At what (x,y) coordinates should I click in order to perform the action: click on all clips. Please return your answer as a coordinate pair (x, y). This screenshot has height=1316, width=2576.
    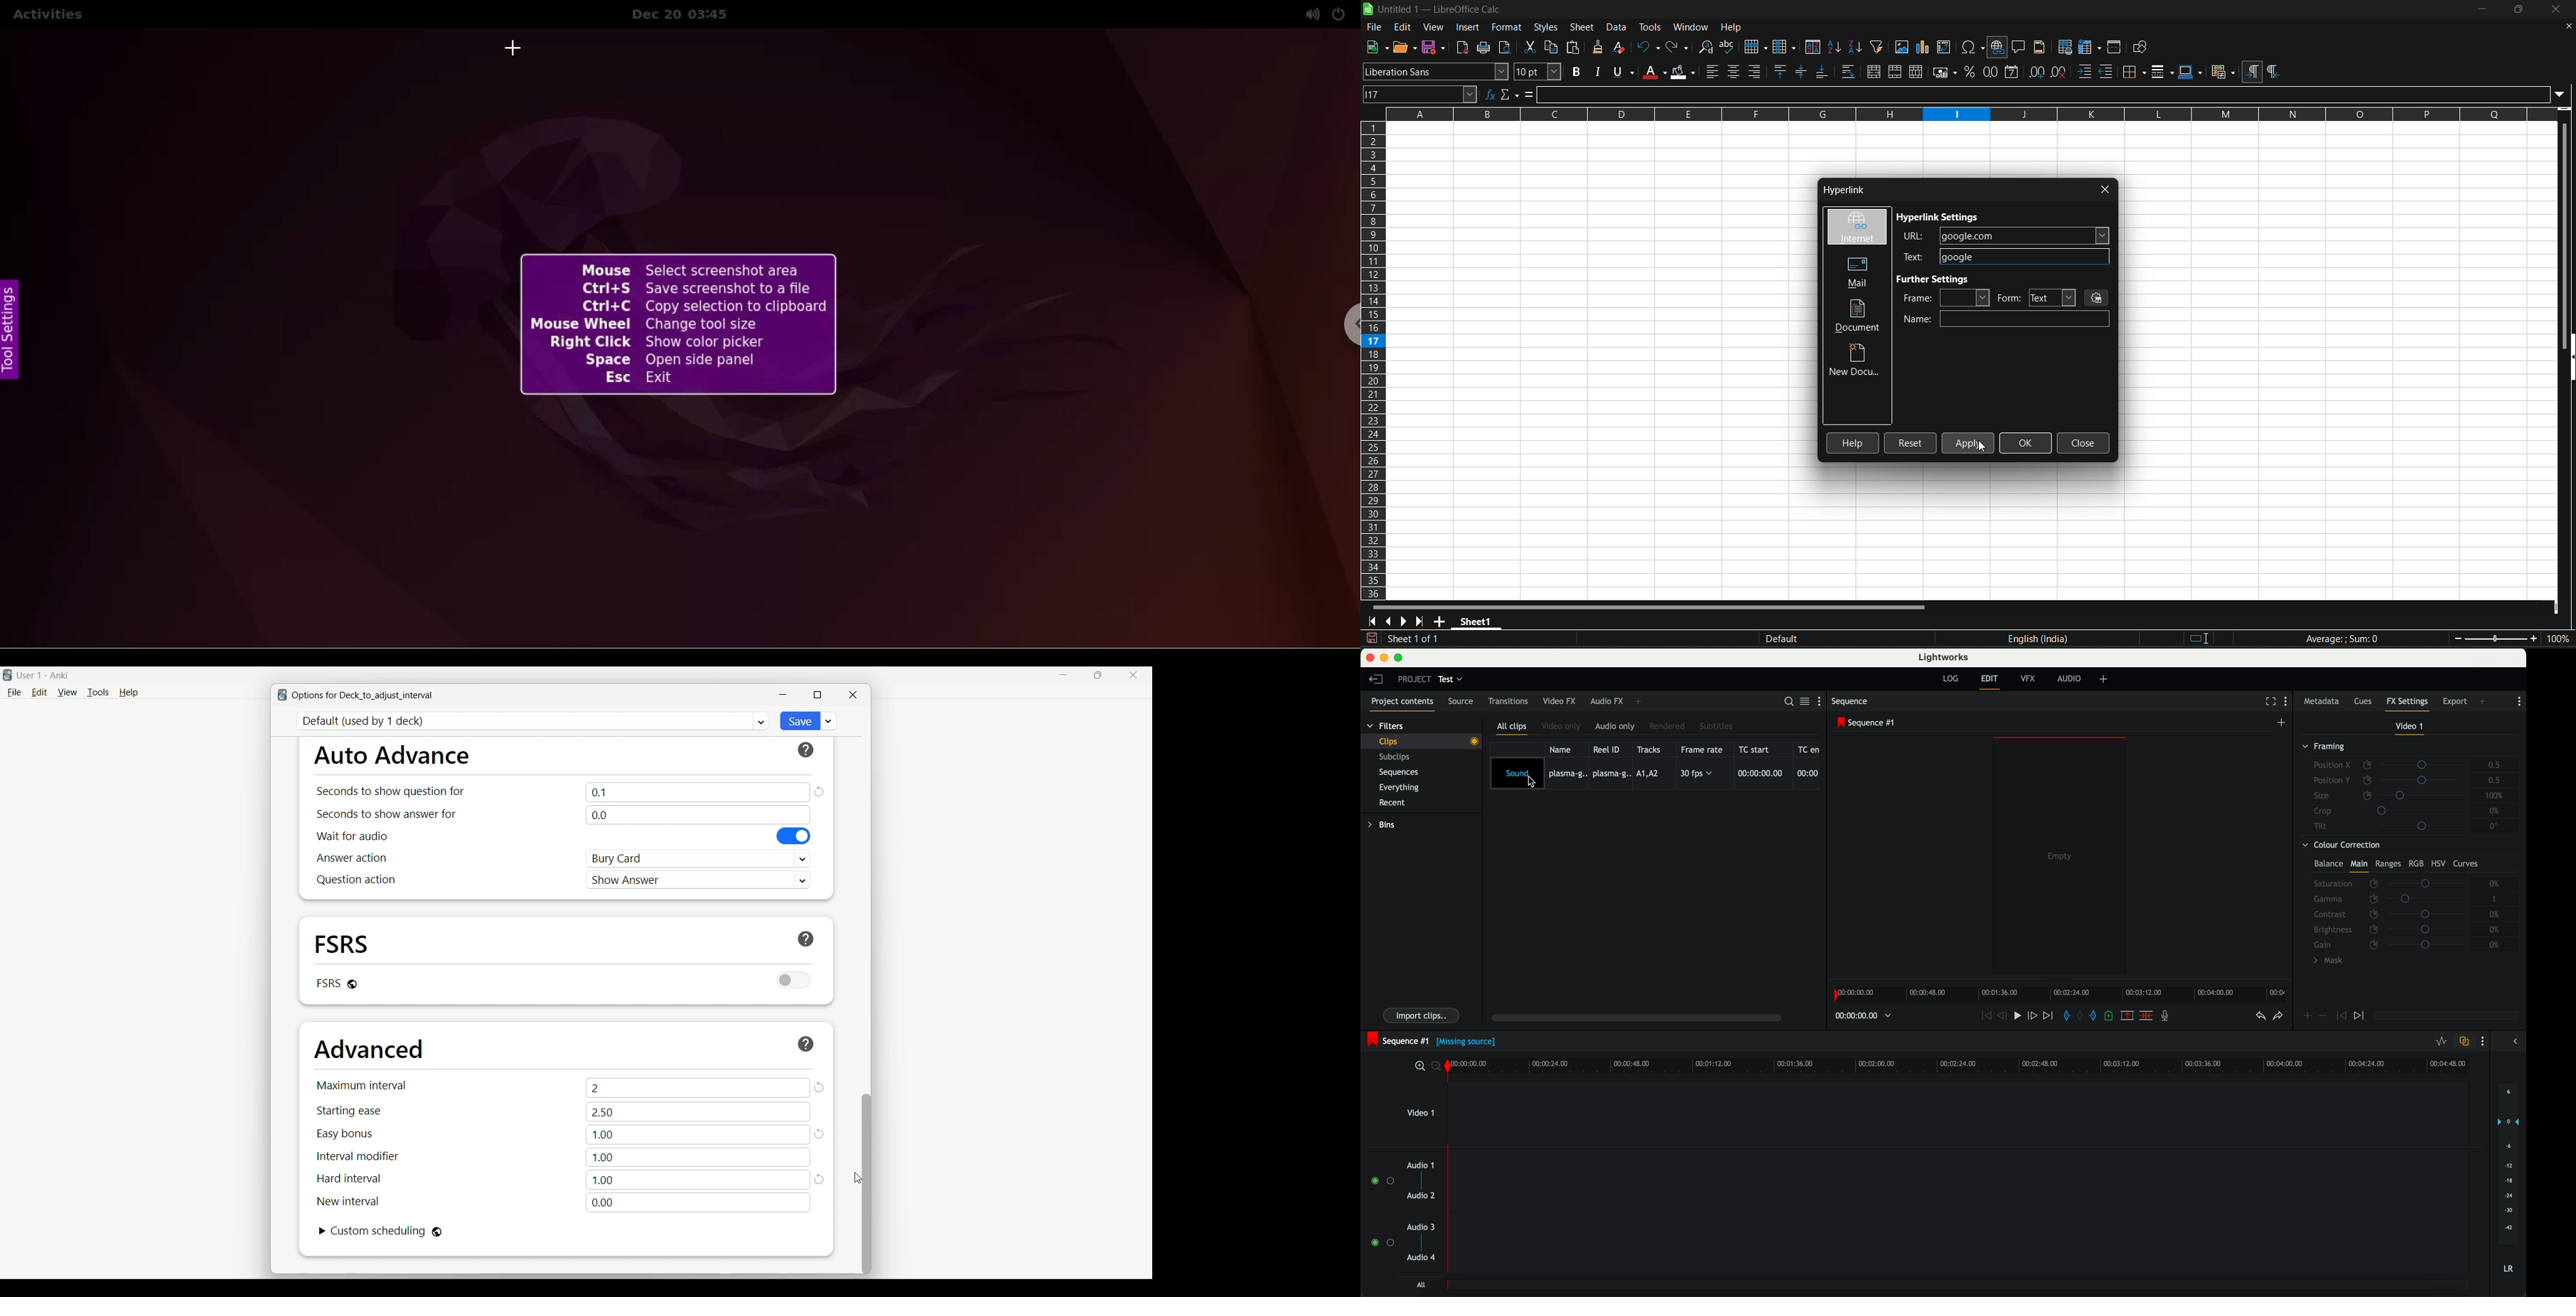
    Looking at the image, I should click on (1514, 728).